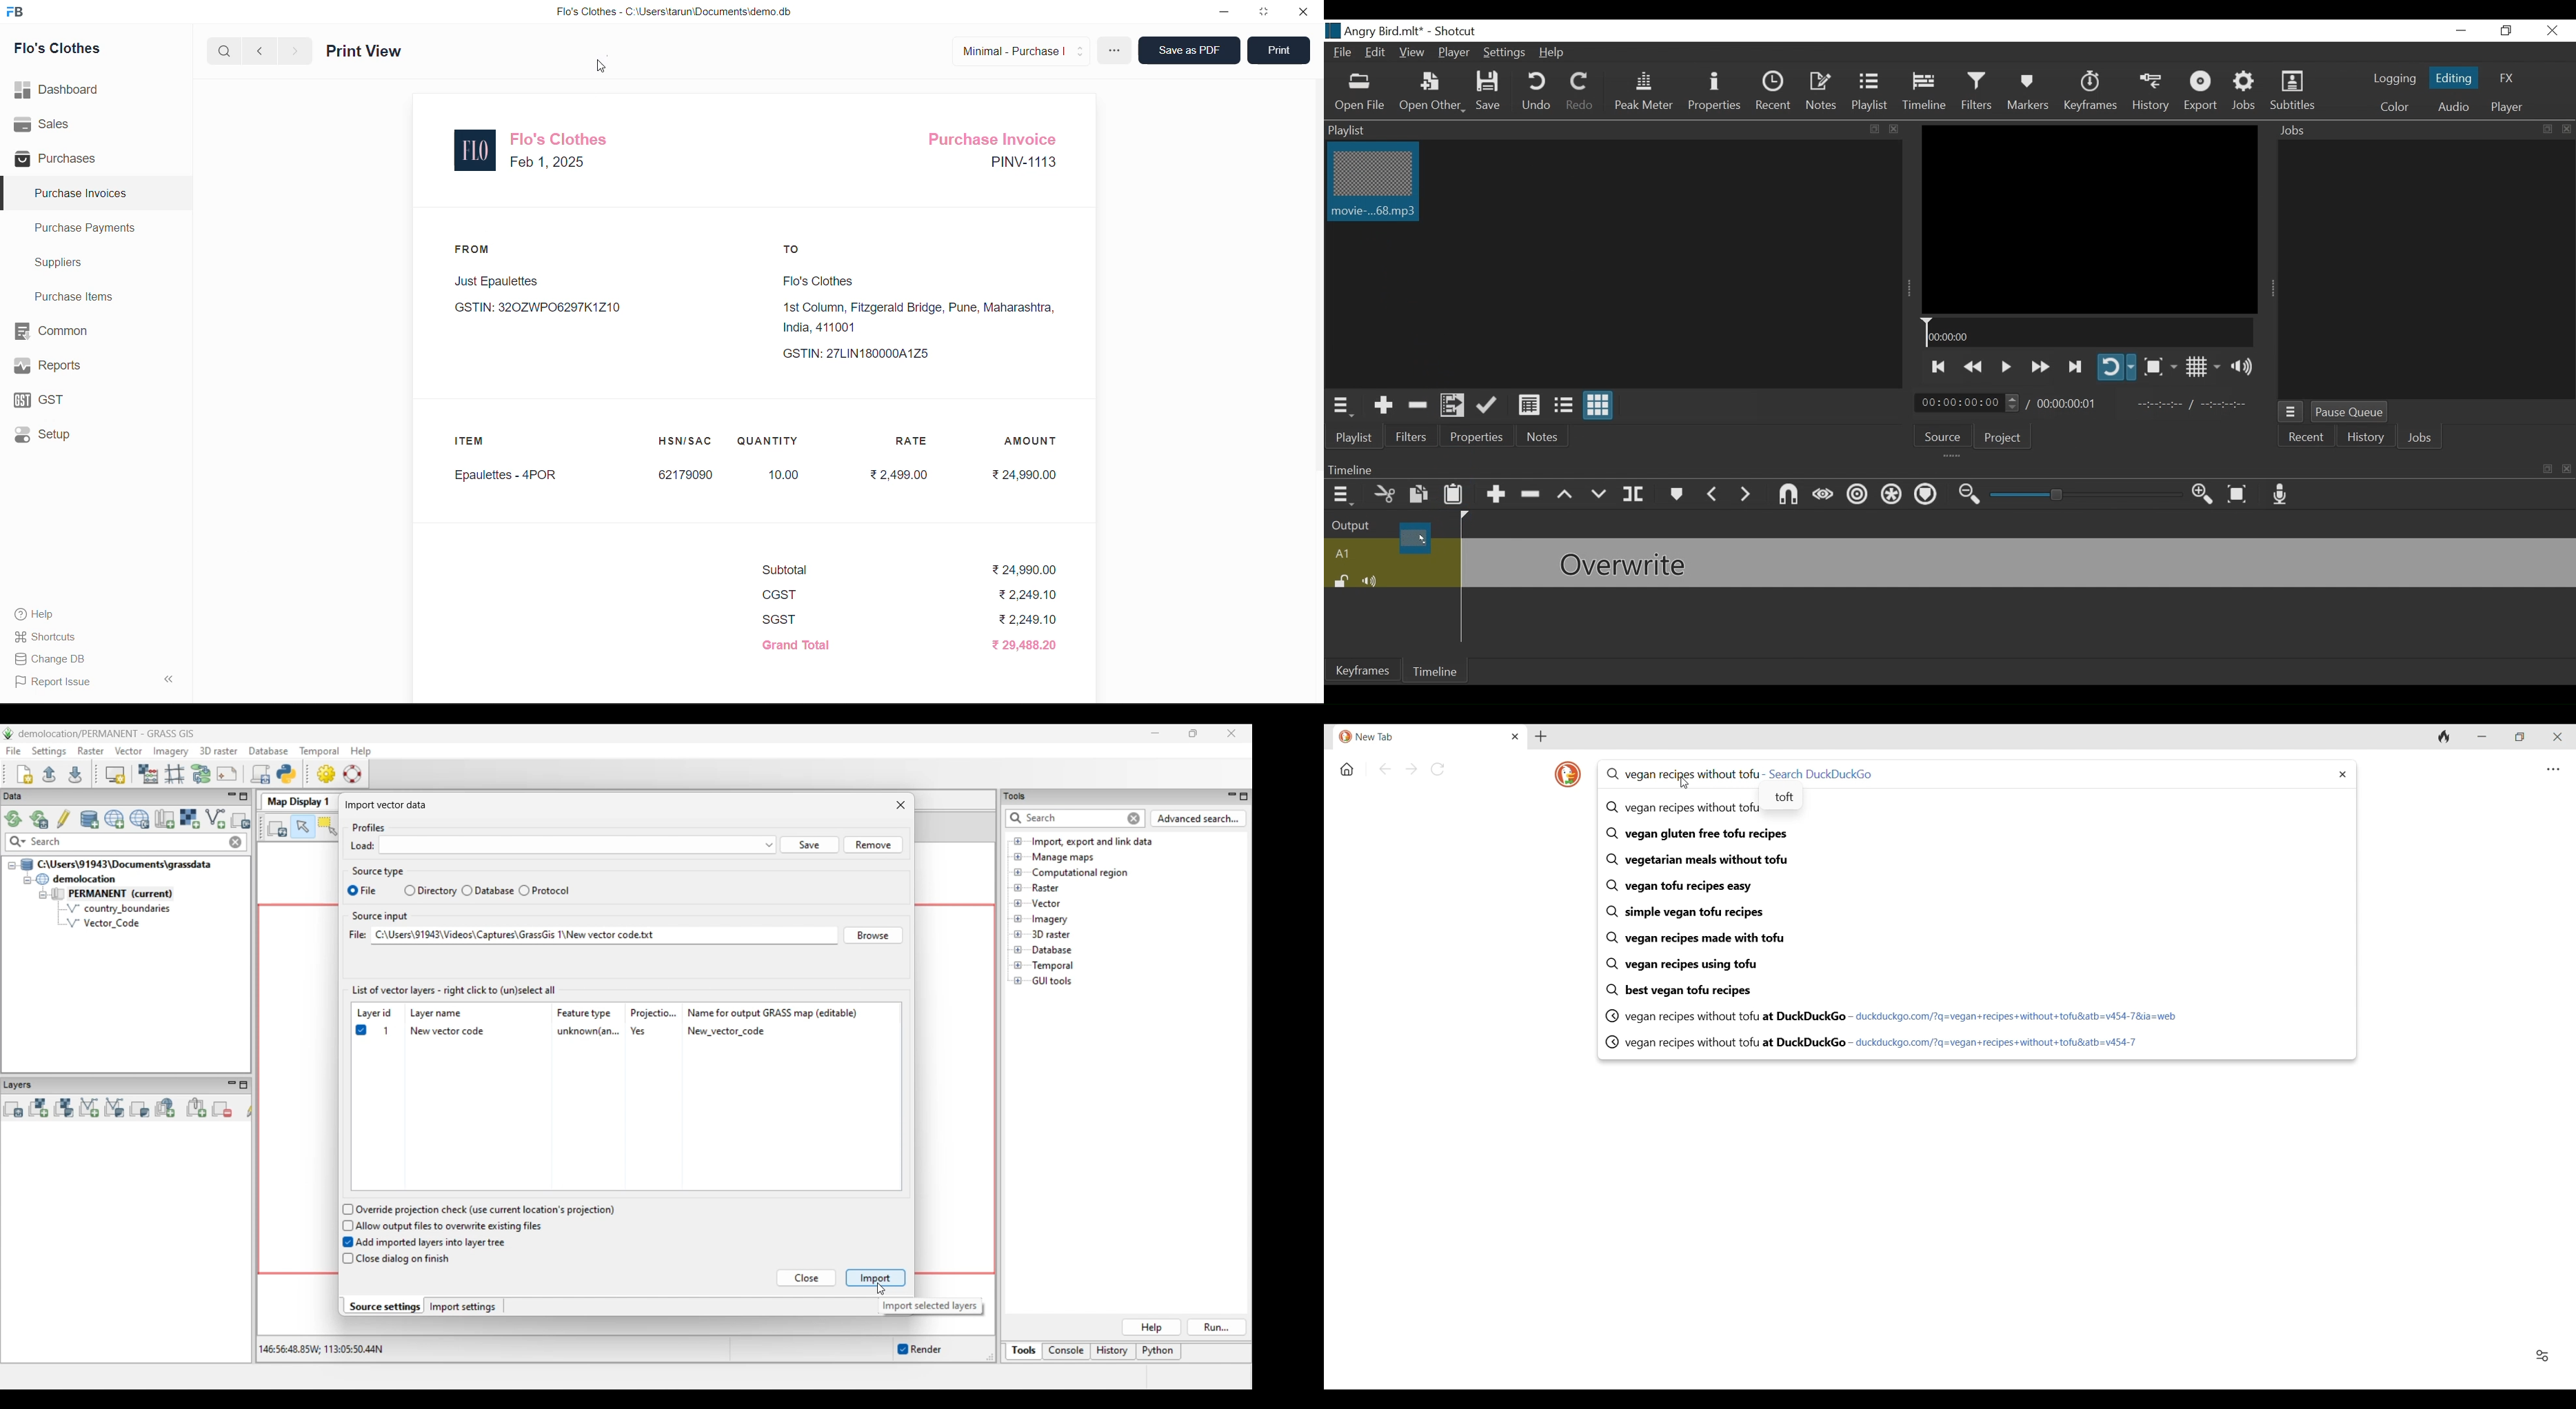  Describe the element at coordinates (173, 680) in the screenshot. I see `collapse` at that location.